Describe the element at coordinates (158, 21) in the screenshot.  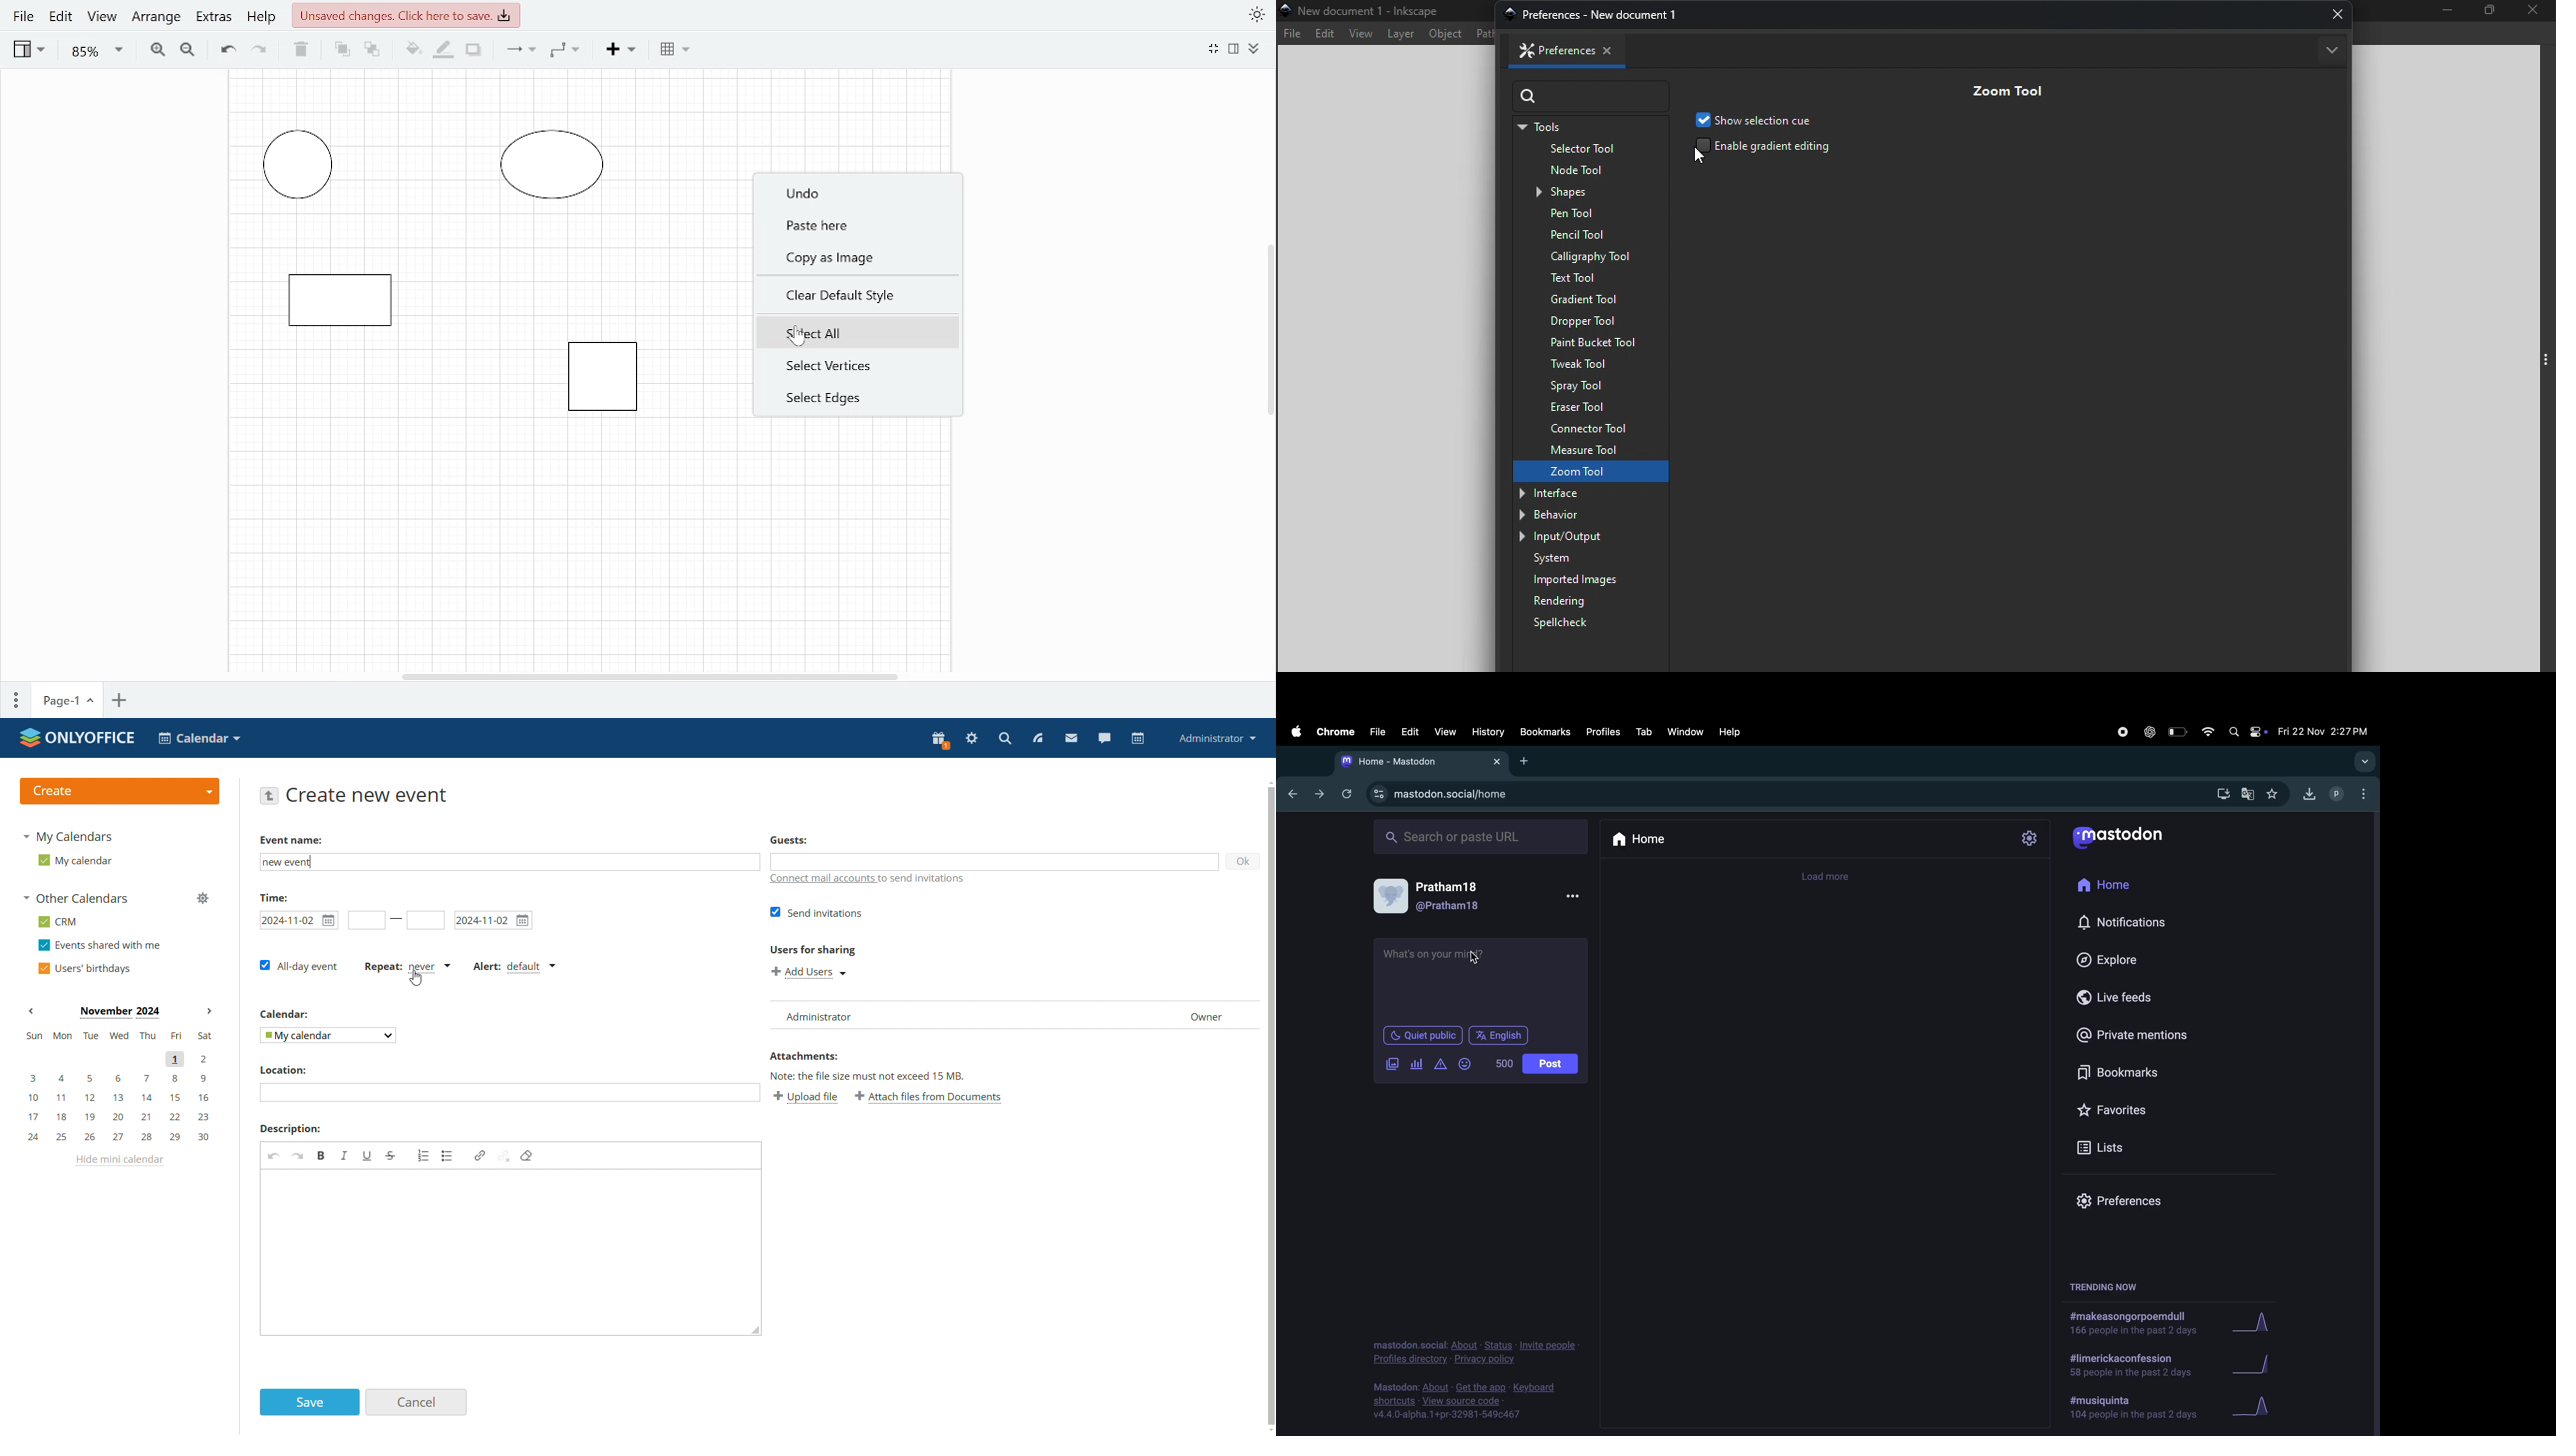
I see `Arrange` at that location.